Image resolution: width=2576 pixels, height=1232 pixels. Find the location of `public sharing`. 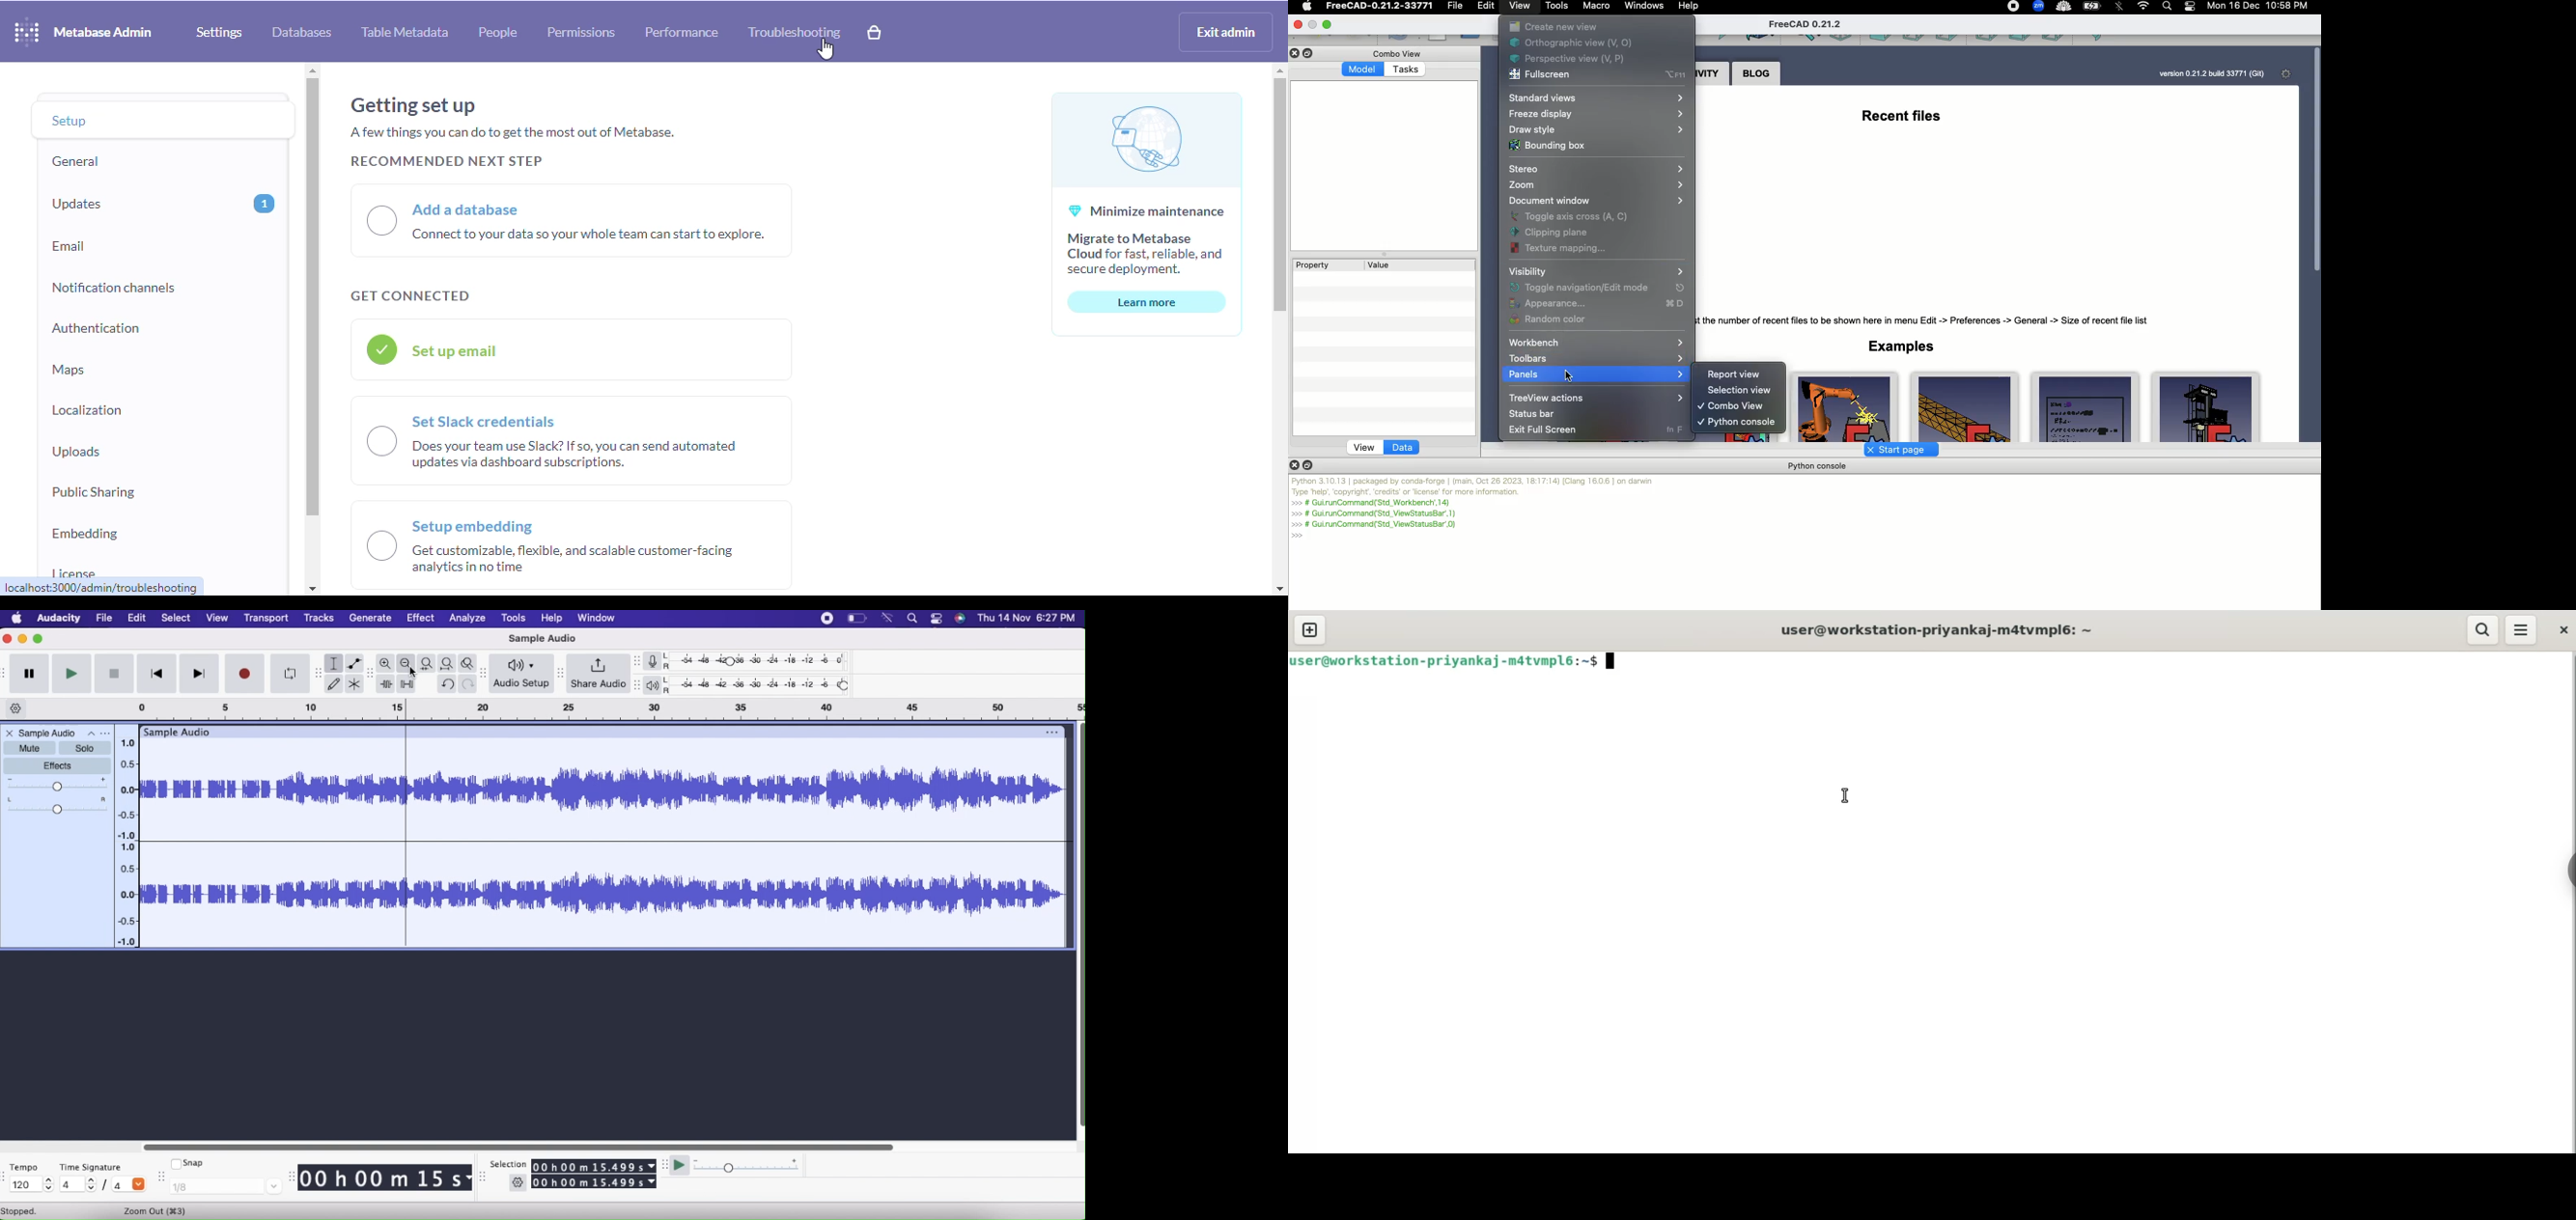

public sharing is located at coordinates (93, 490).